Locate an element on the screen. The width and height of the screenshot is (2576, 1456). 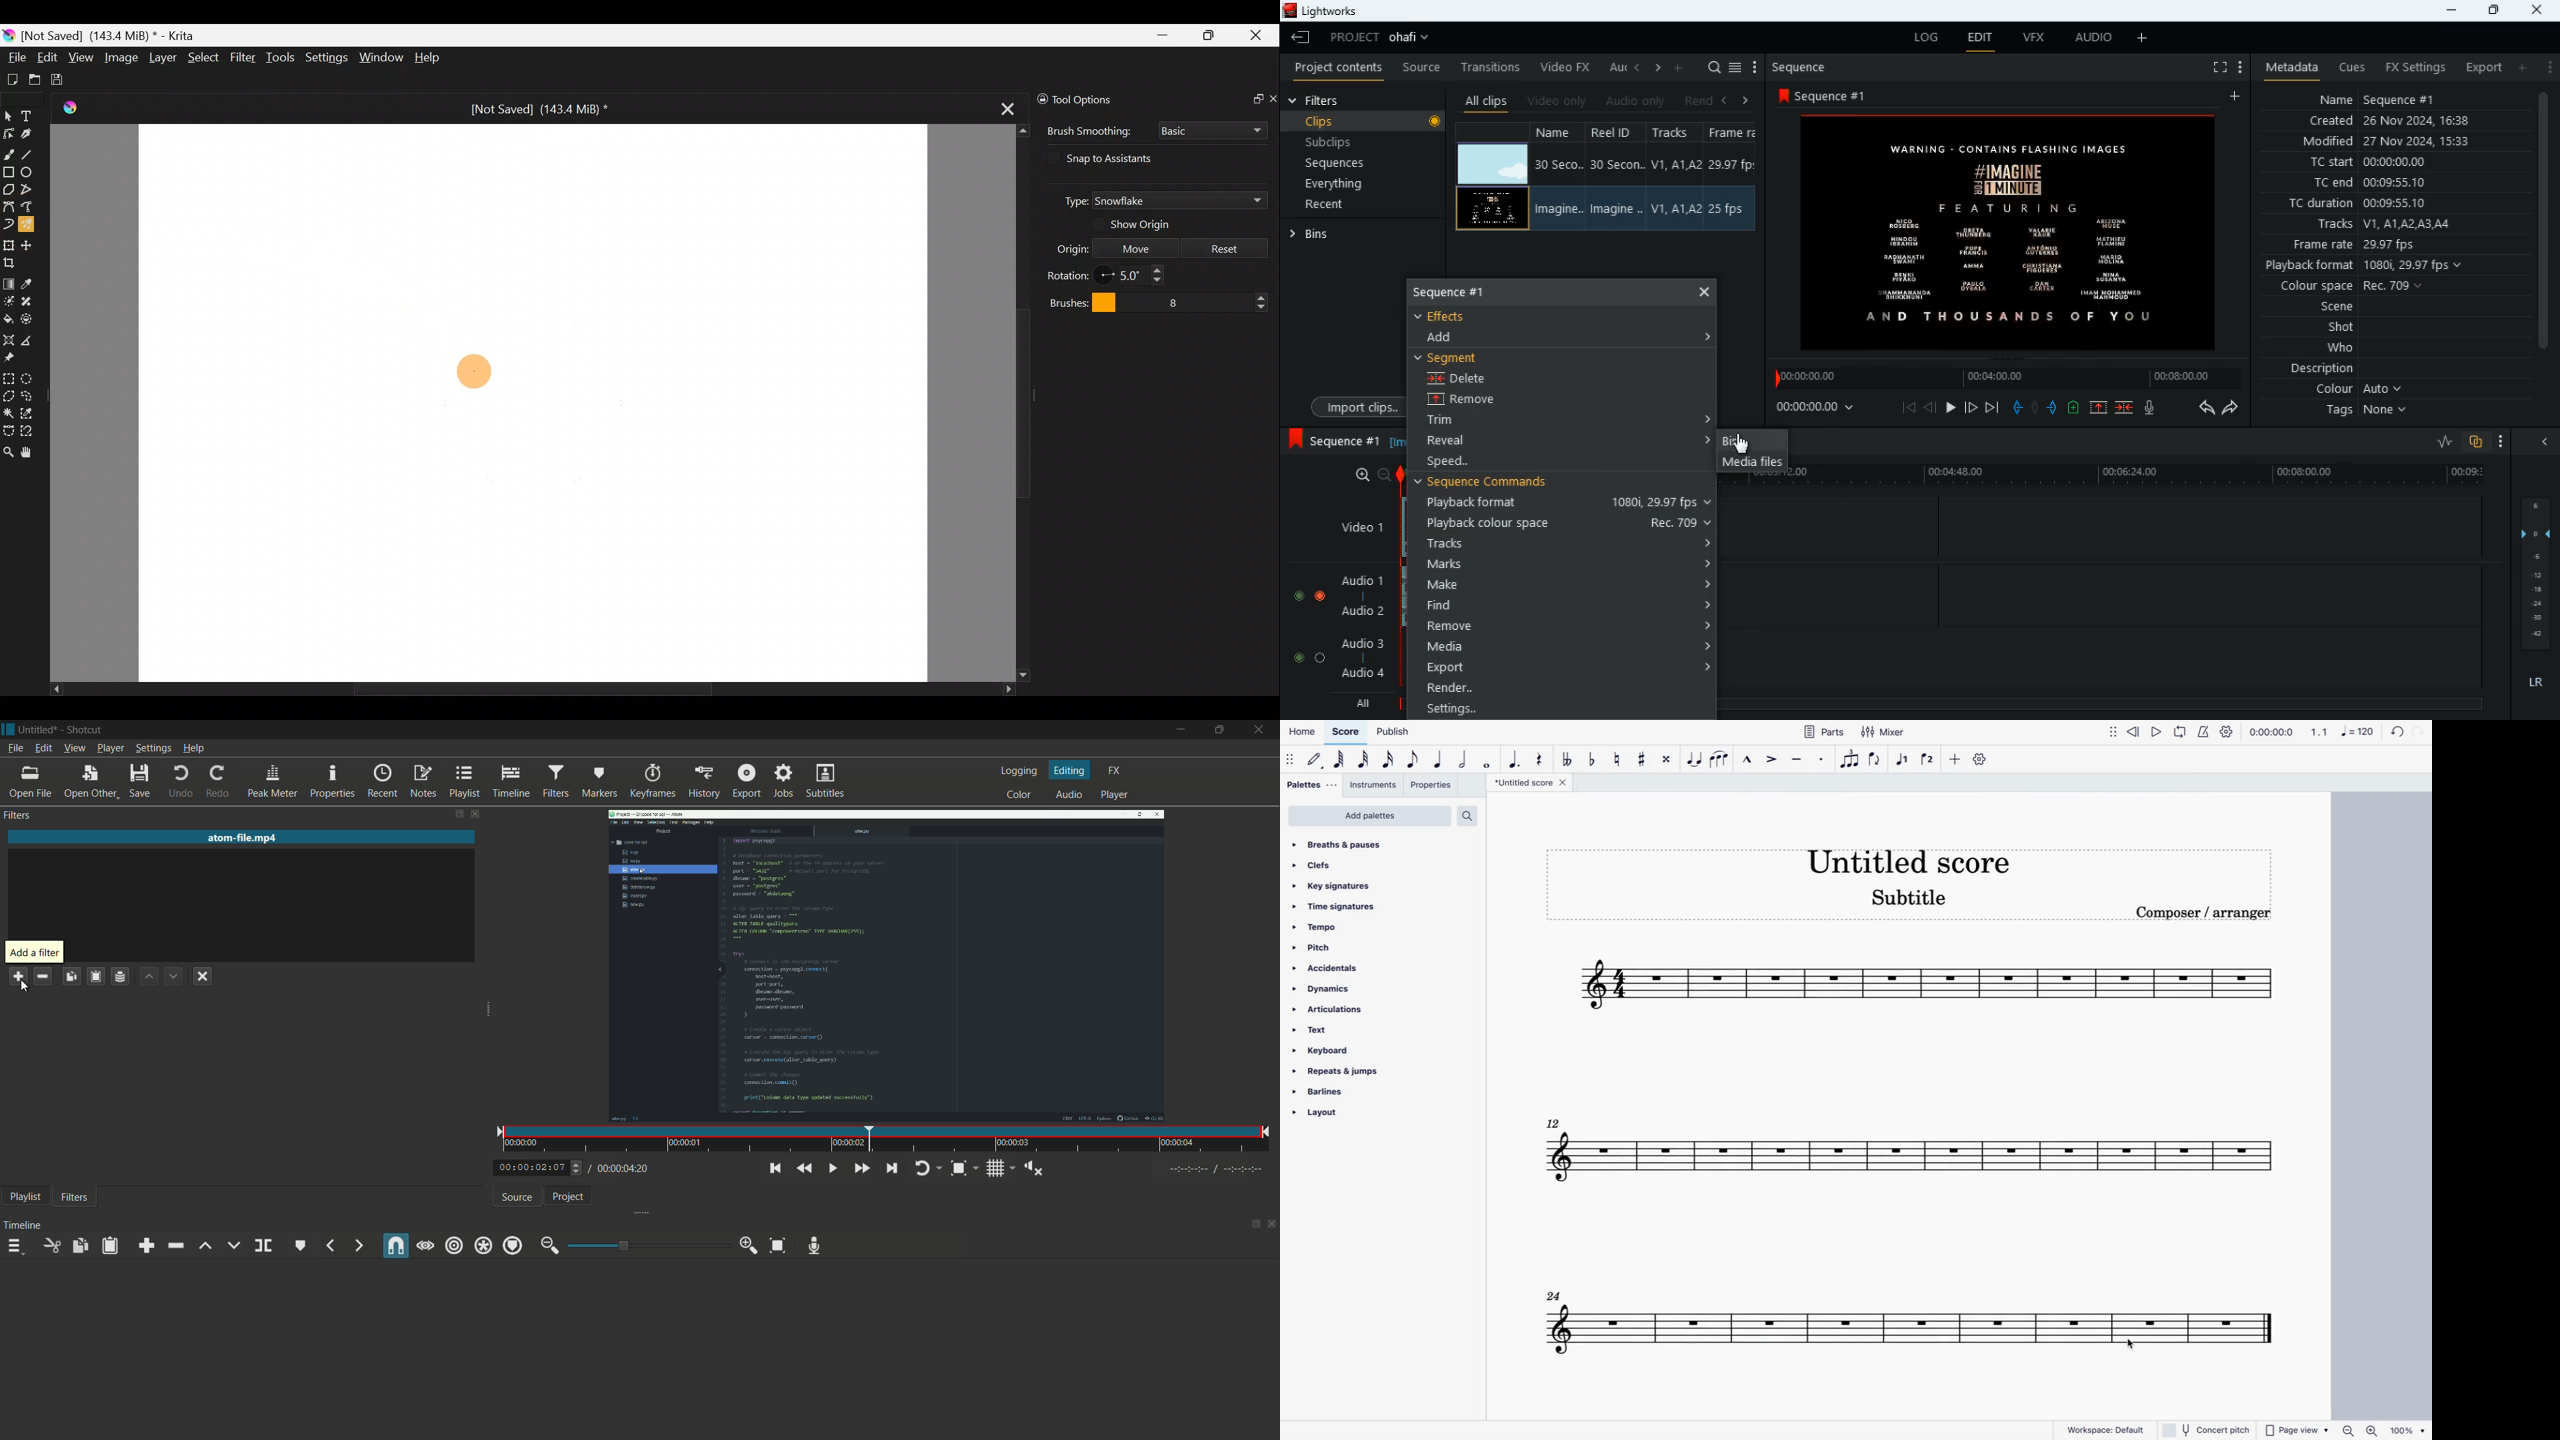
add is located at coordinates (2143, 39).